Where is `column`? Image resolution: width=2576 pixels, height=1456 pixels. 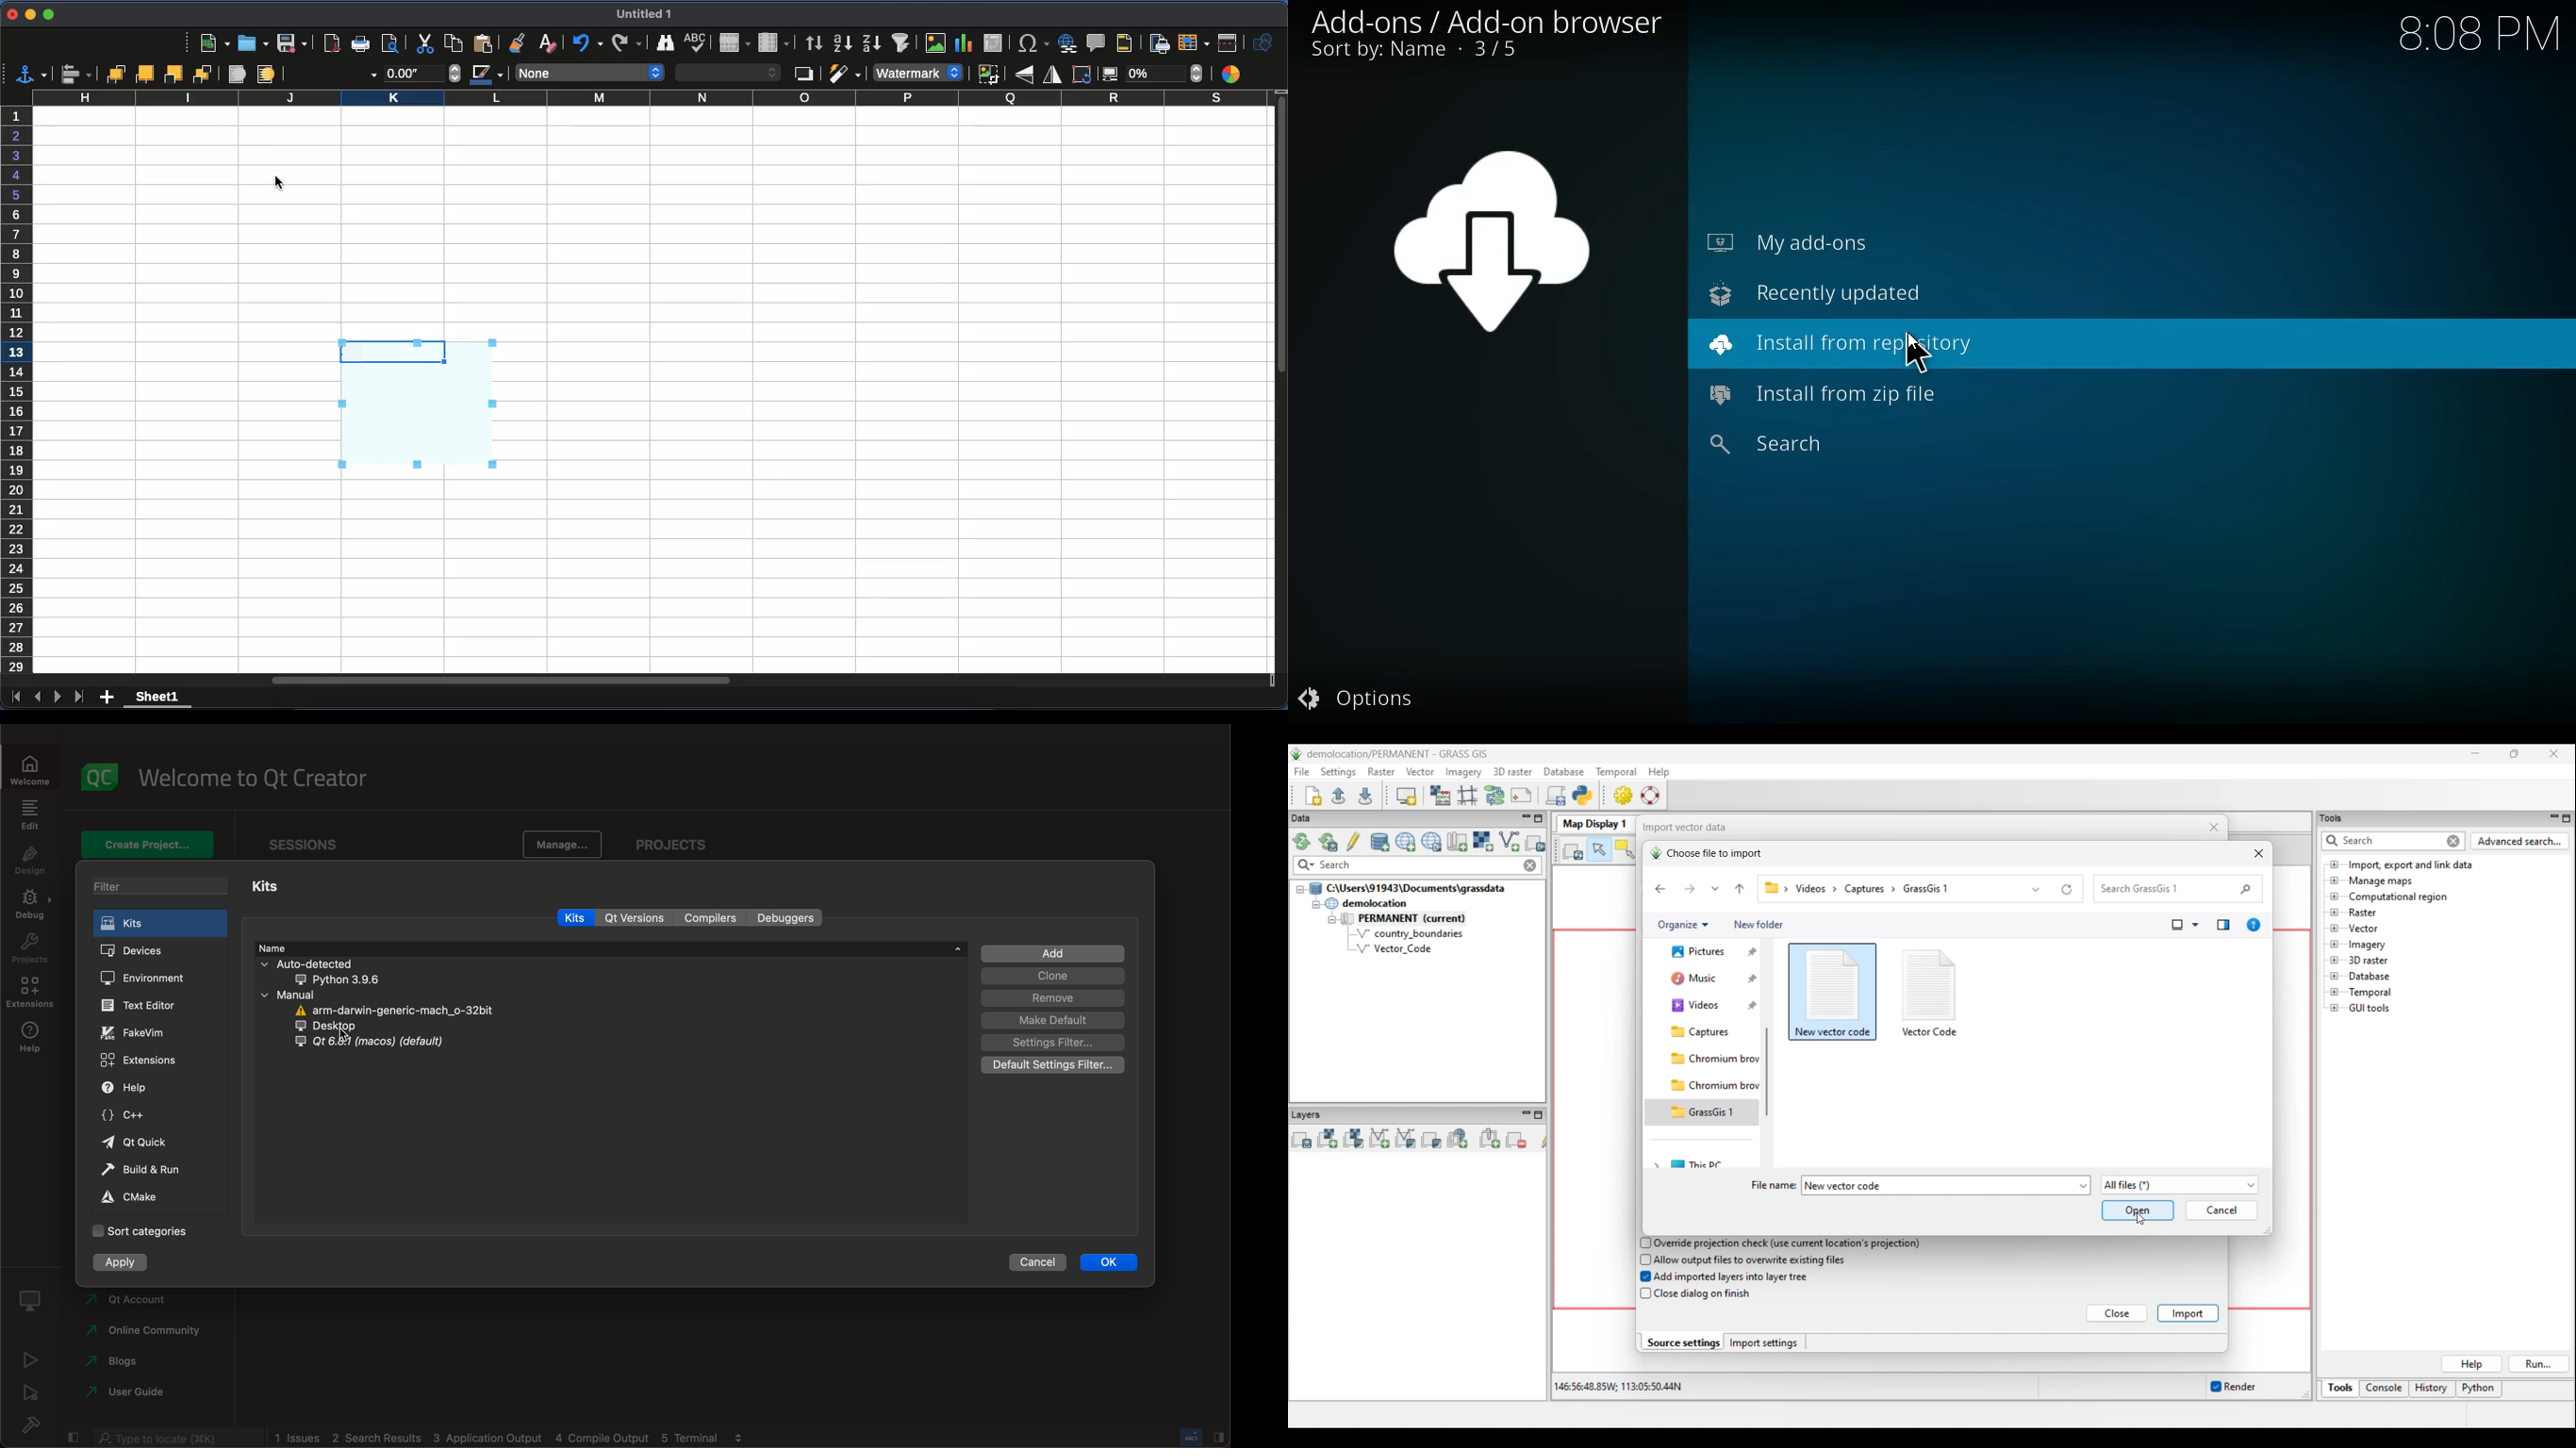 column is located at coordinates (775, 43).